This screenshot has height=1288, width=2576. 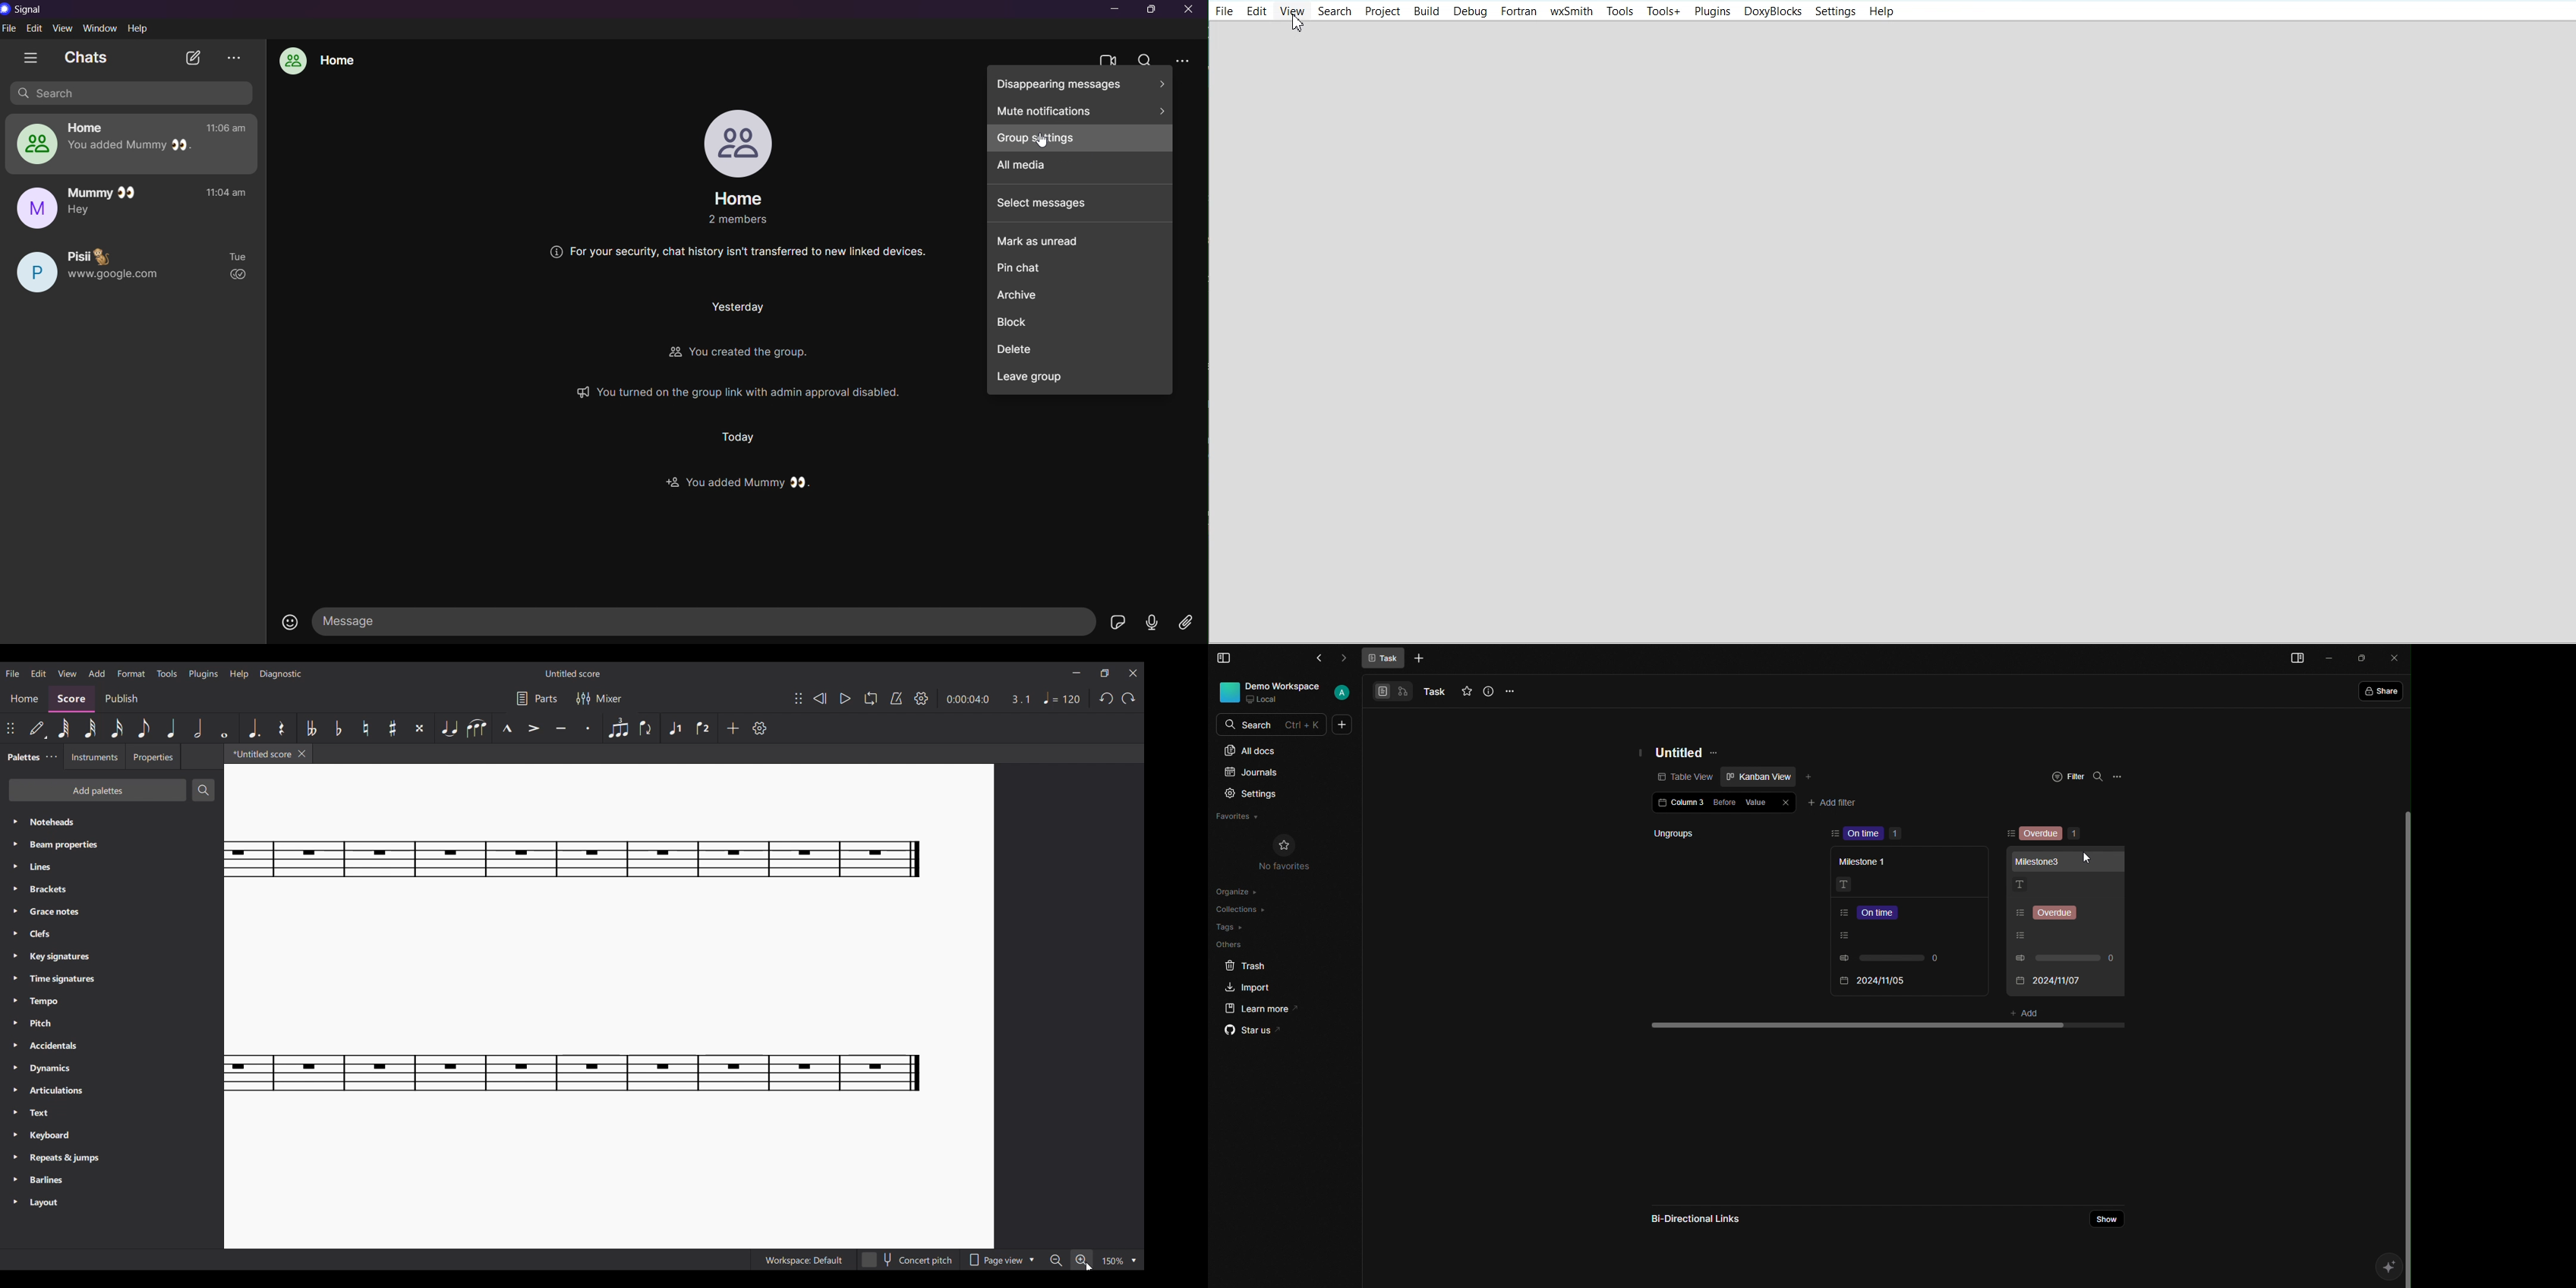 What do you see at coordinates (117, 728) in the screenshot?
I see `16th note` at bounding box center [117, 728].